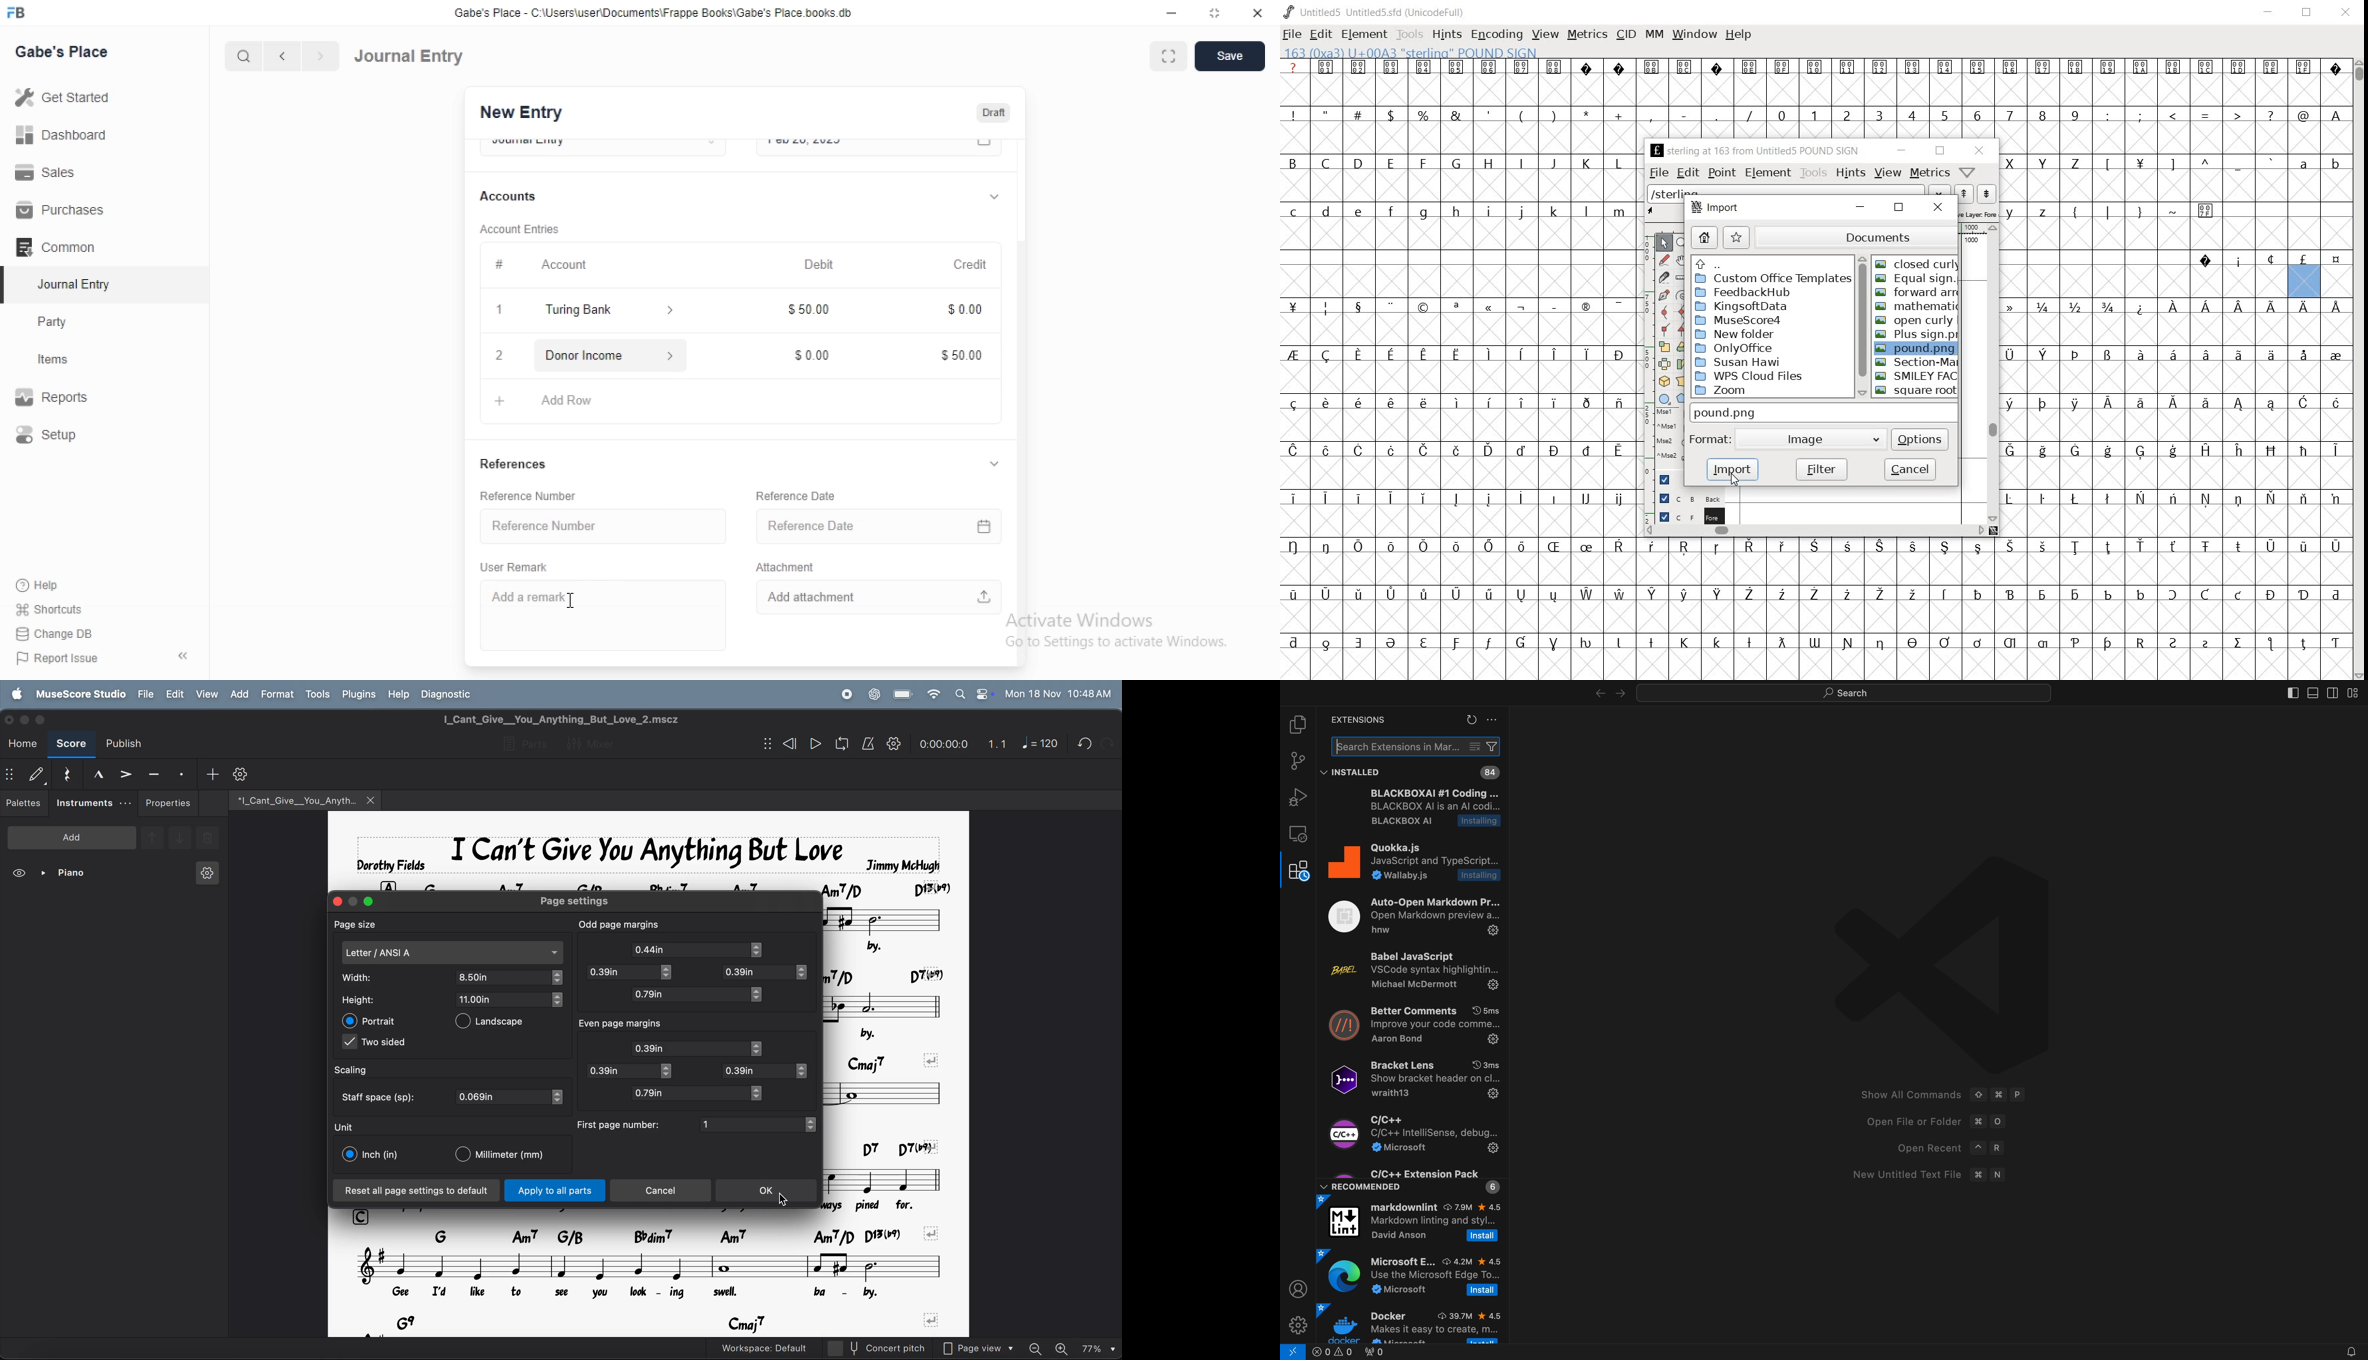 The image size is (2380, 1372). What do you see at coordinates (26, 719) in the screenshot?
I see `minimize` at bounding box center [26, 719].